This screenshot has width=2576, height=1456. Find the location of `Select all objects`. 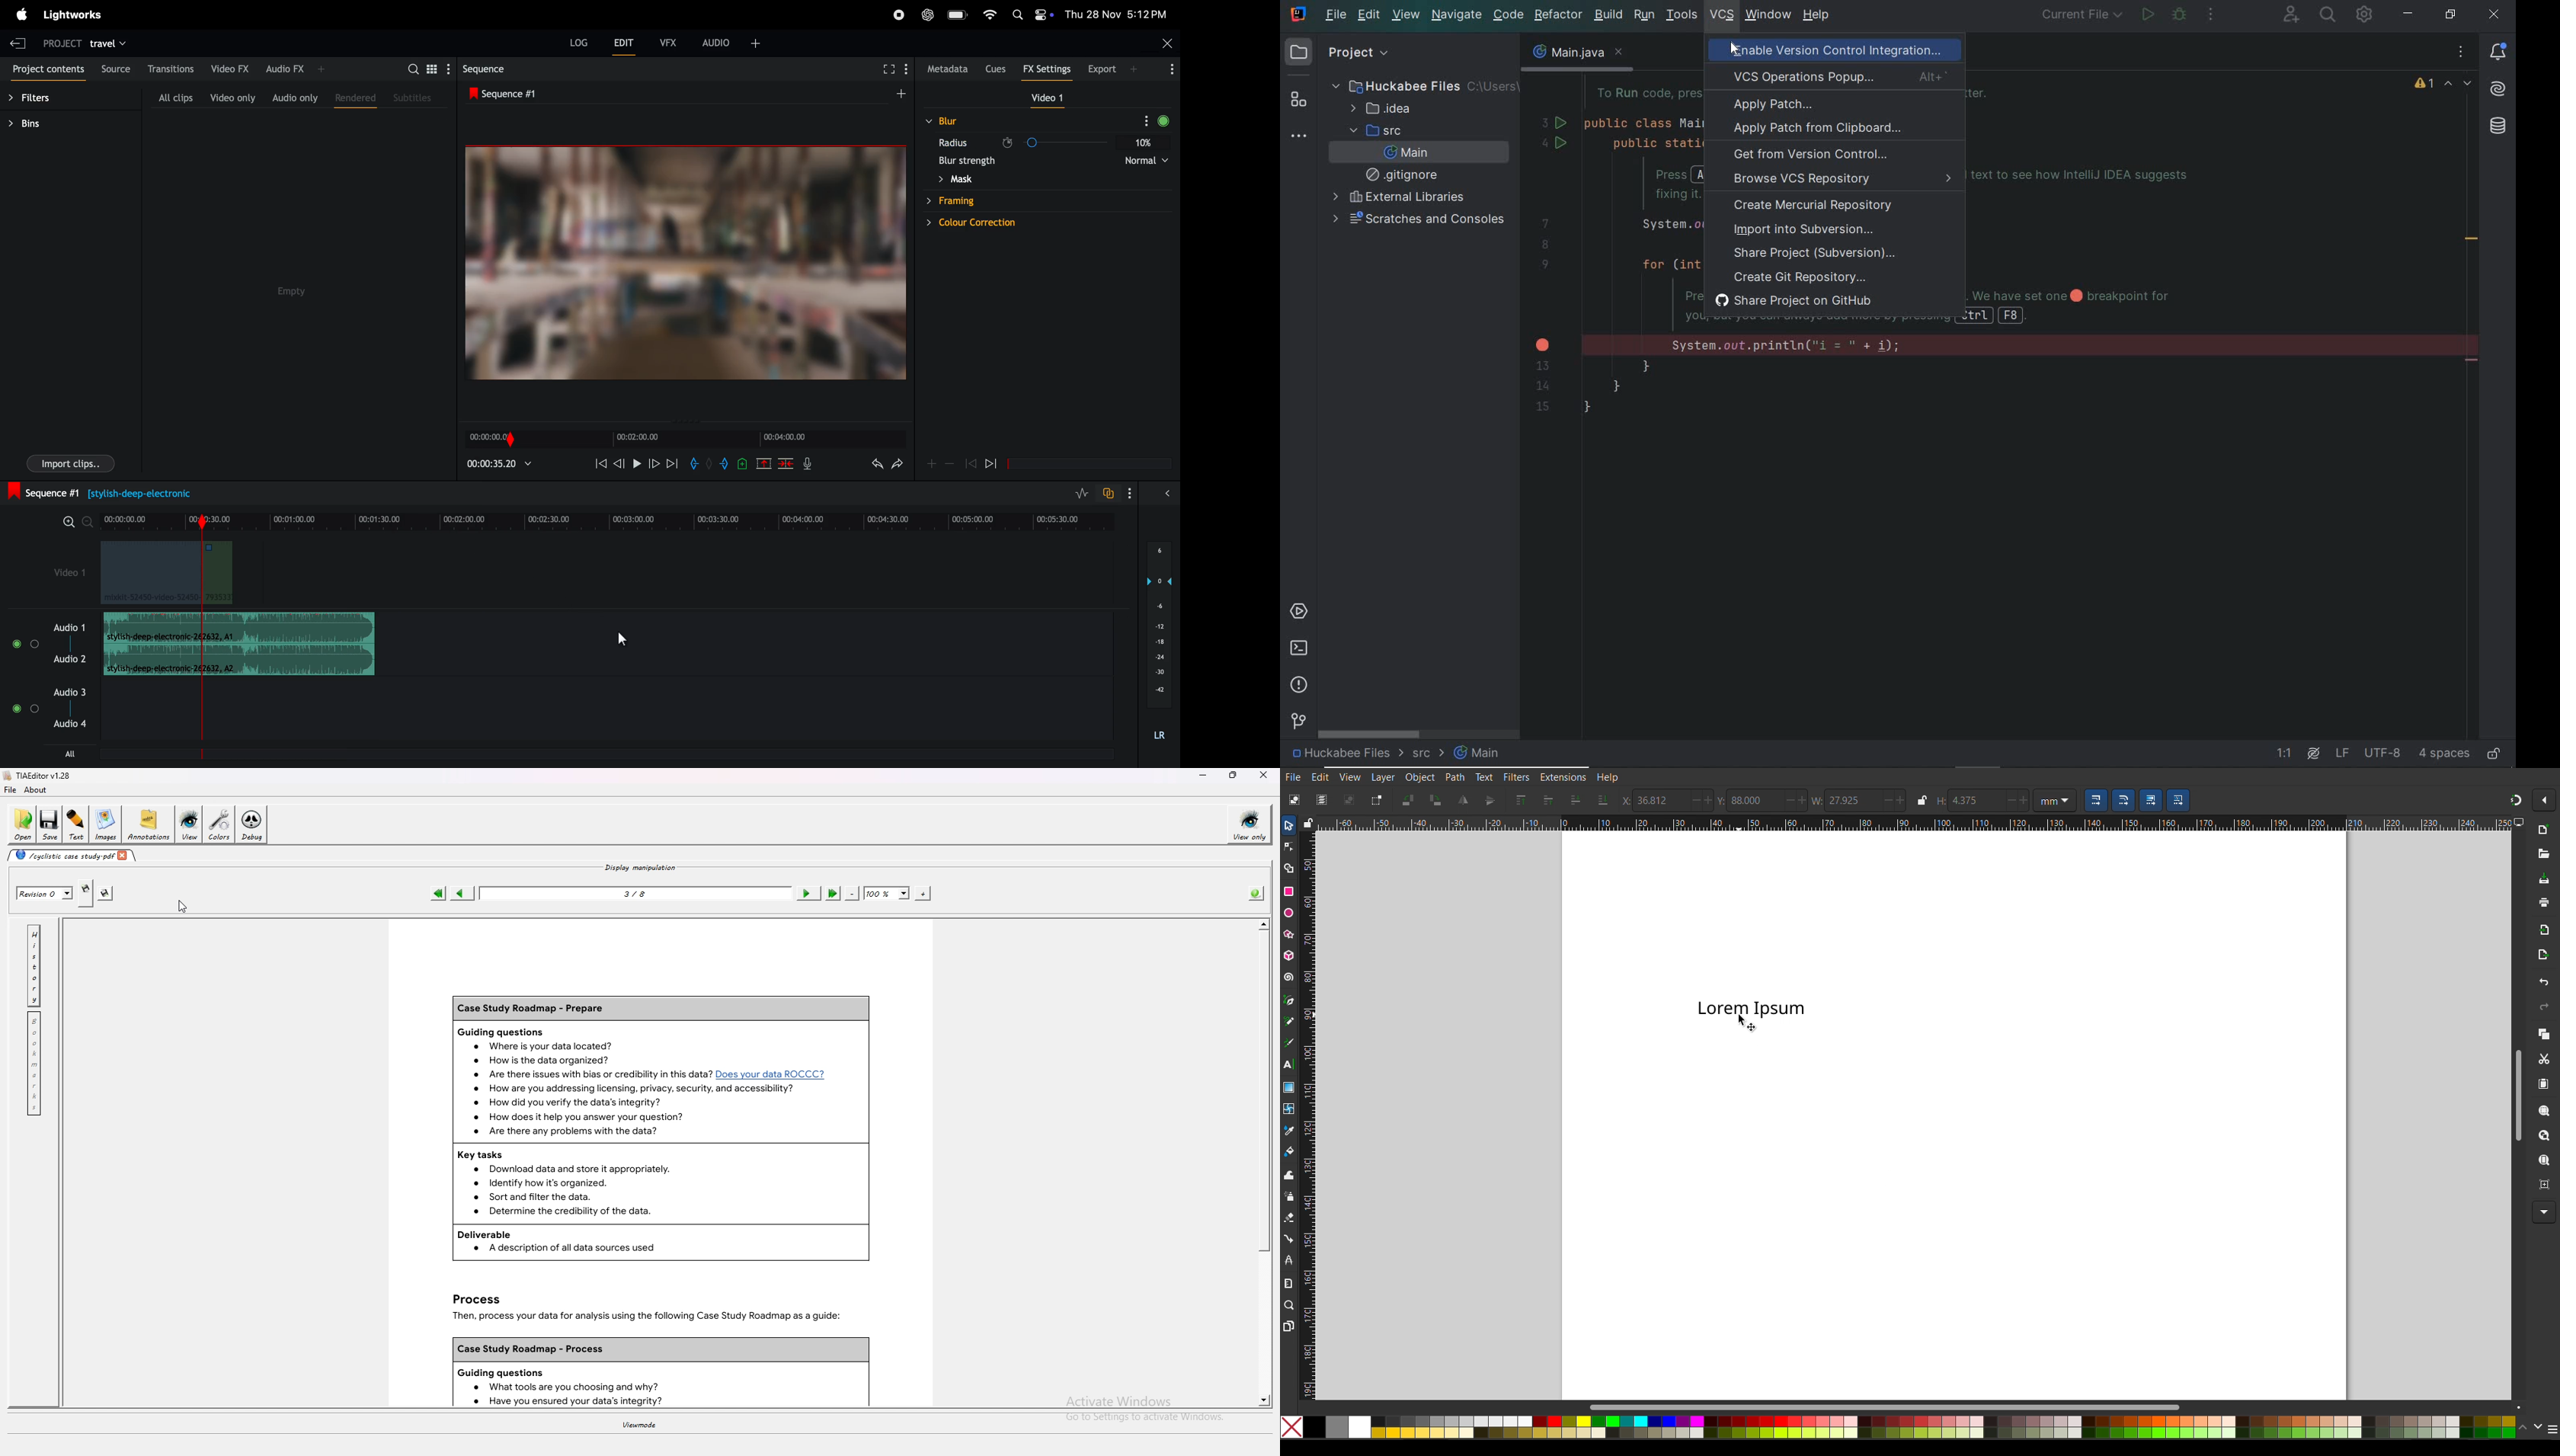

Select all objects is located at coordinates (1293, 799).